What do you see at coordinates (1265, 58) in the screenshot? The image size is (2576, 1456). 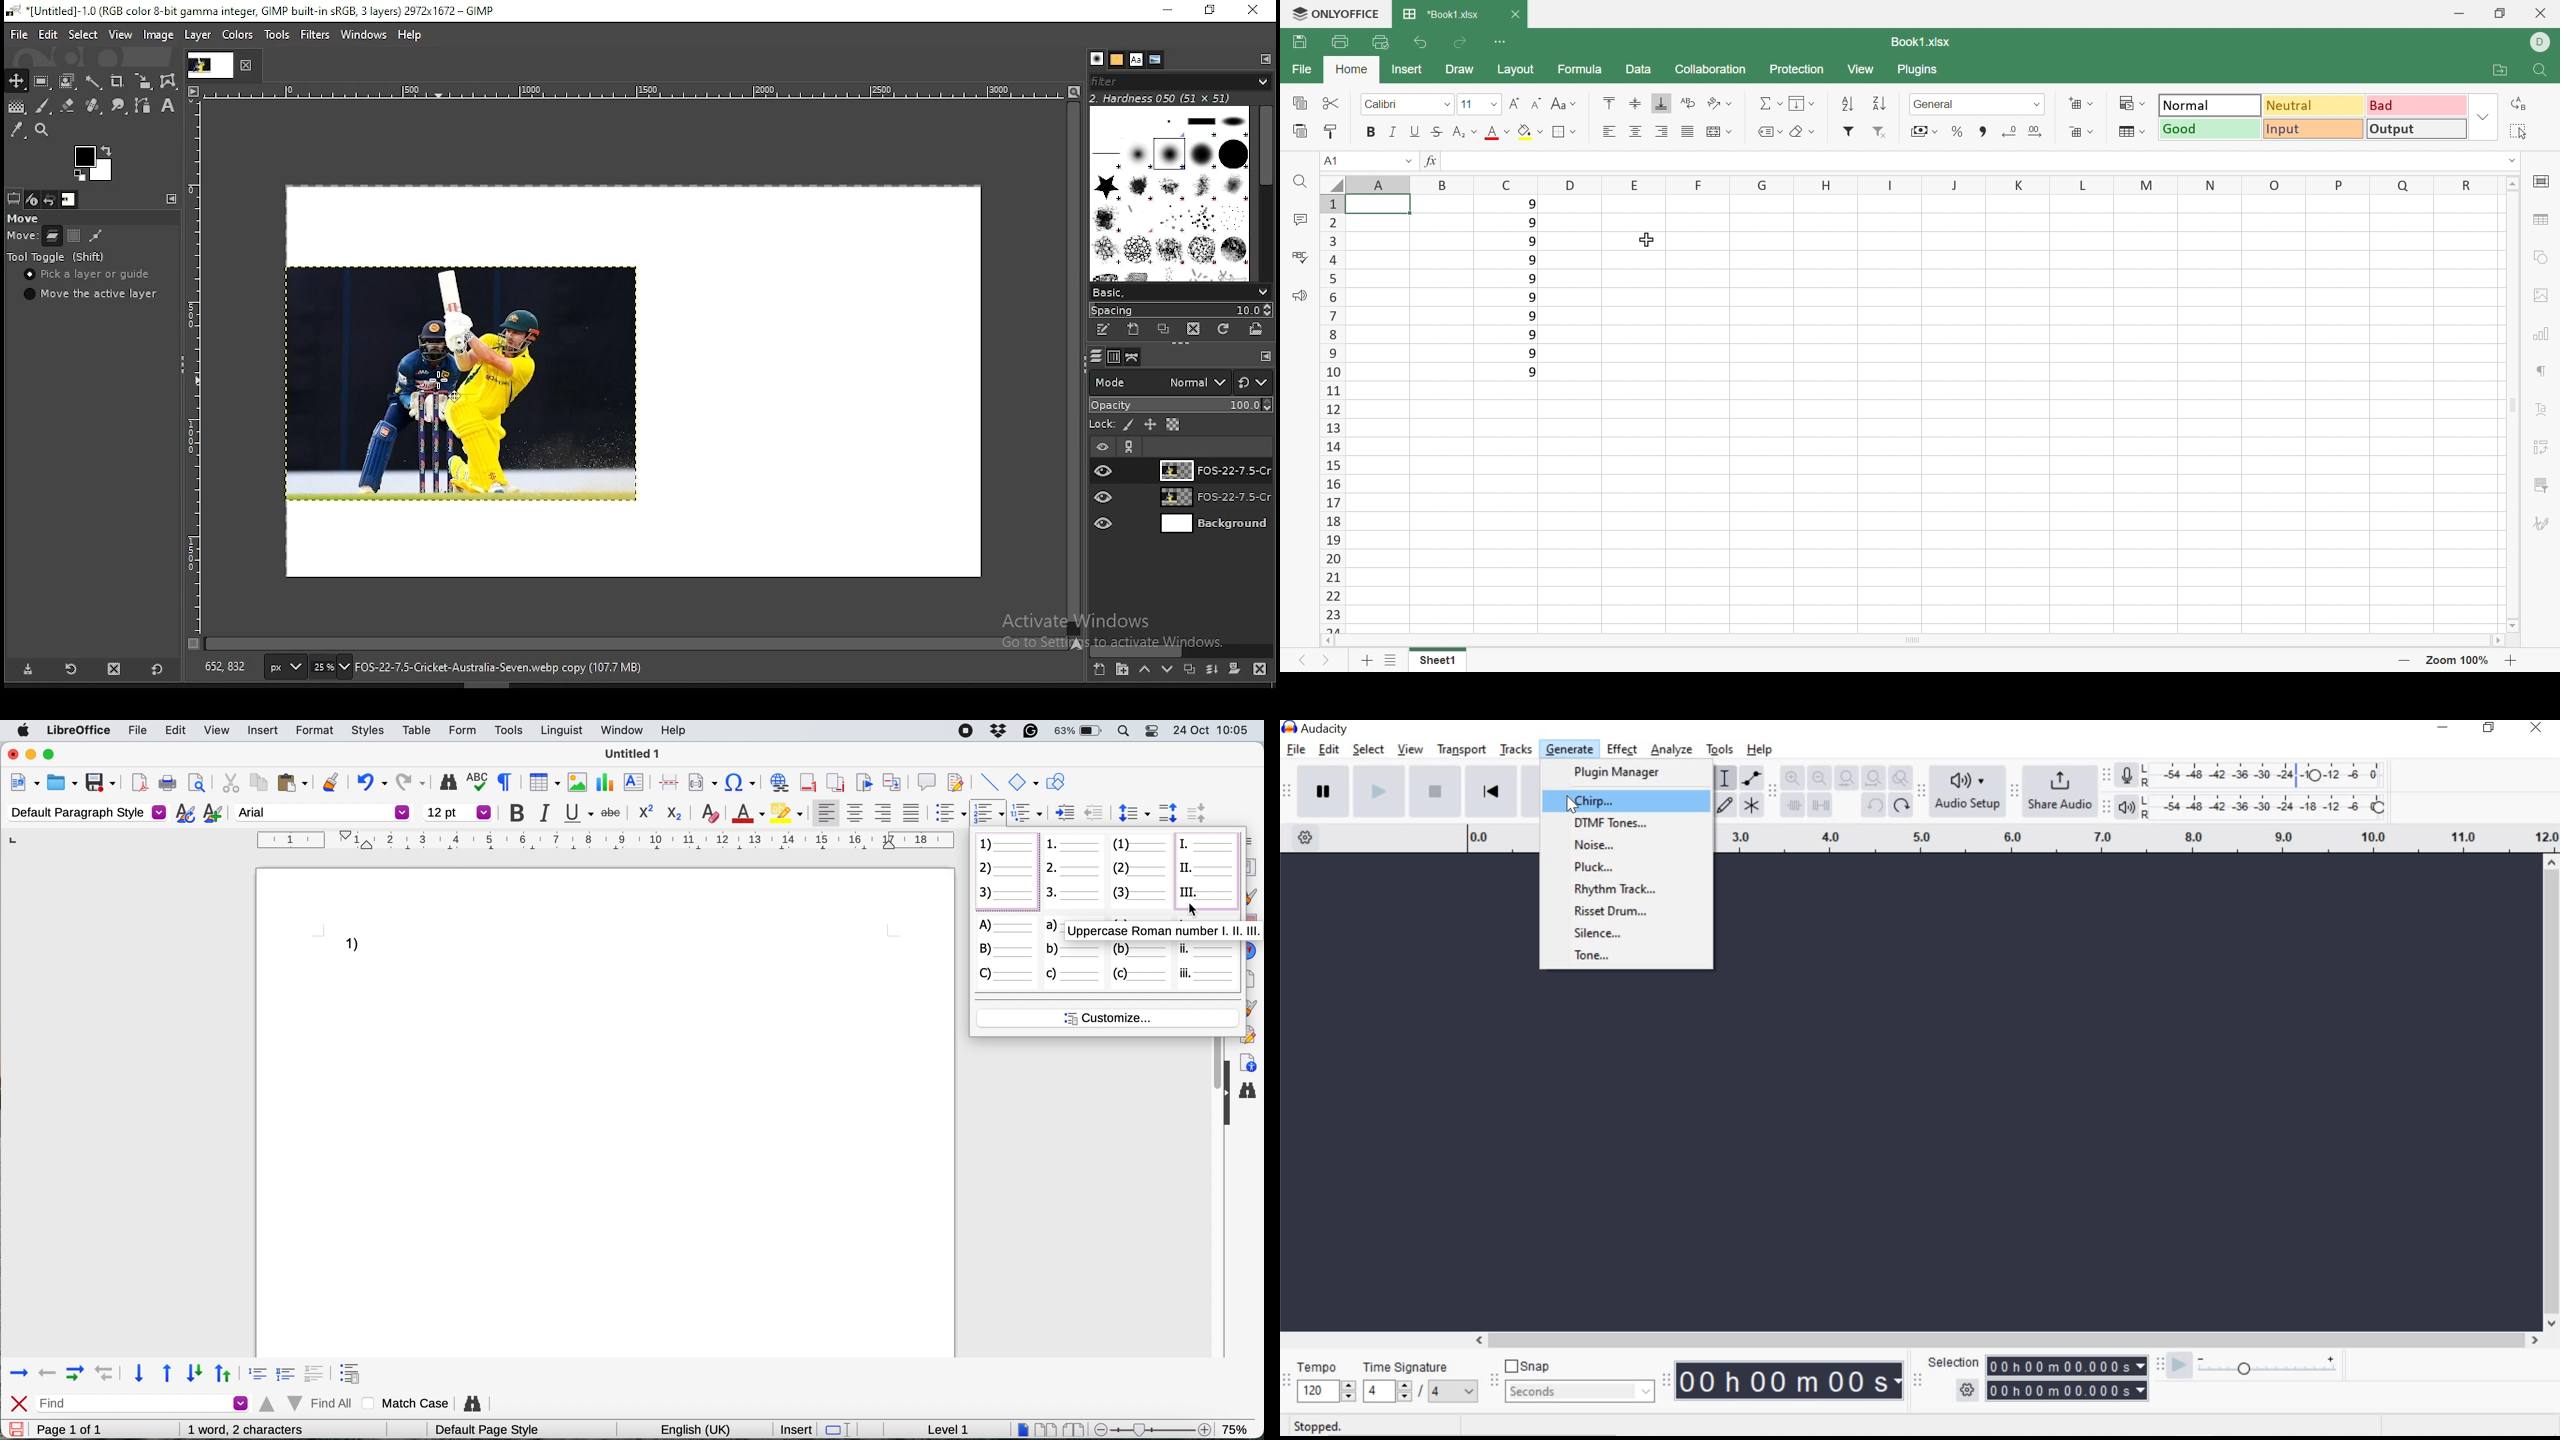 I see `tool` at bounding box center [1265, 58].